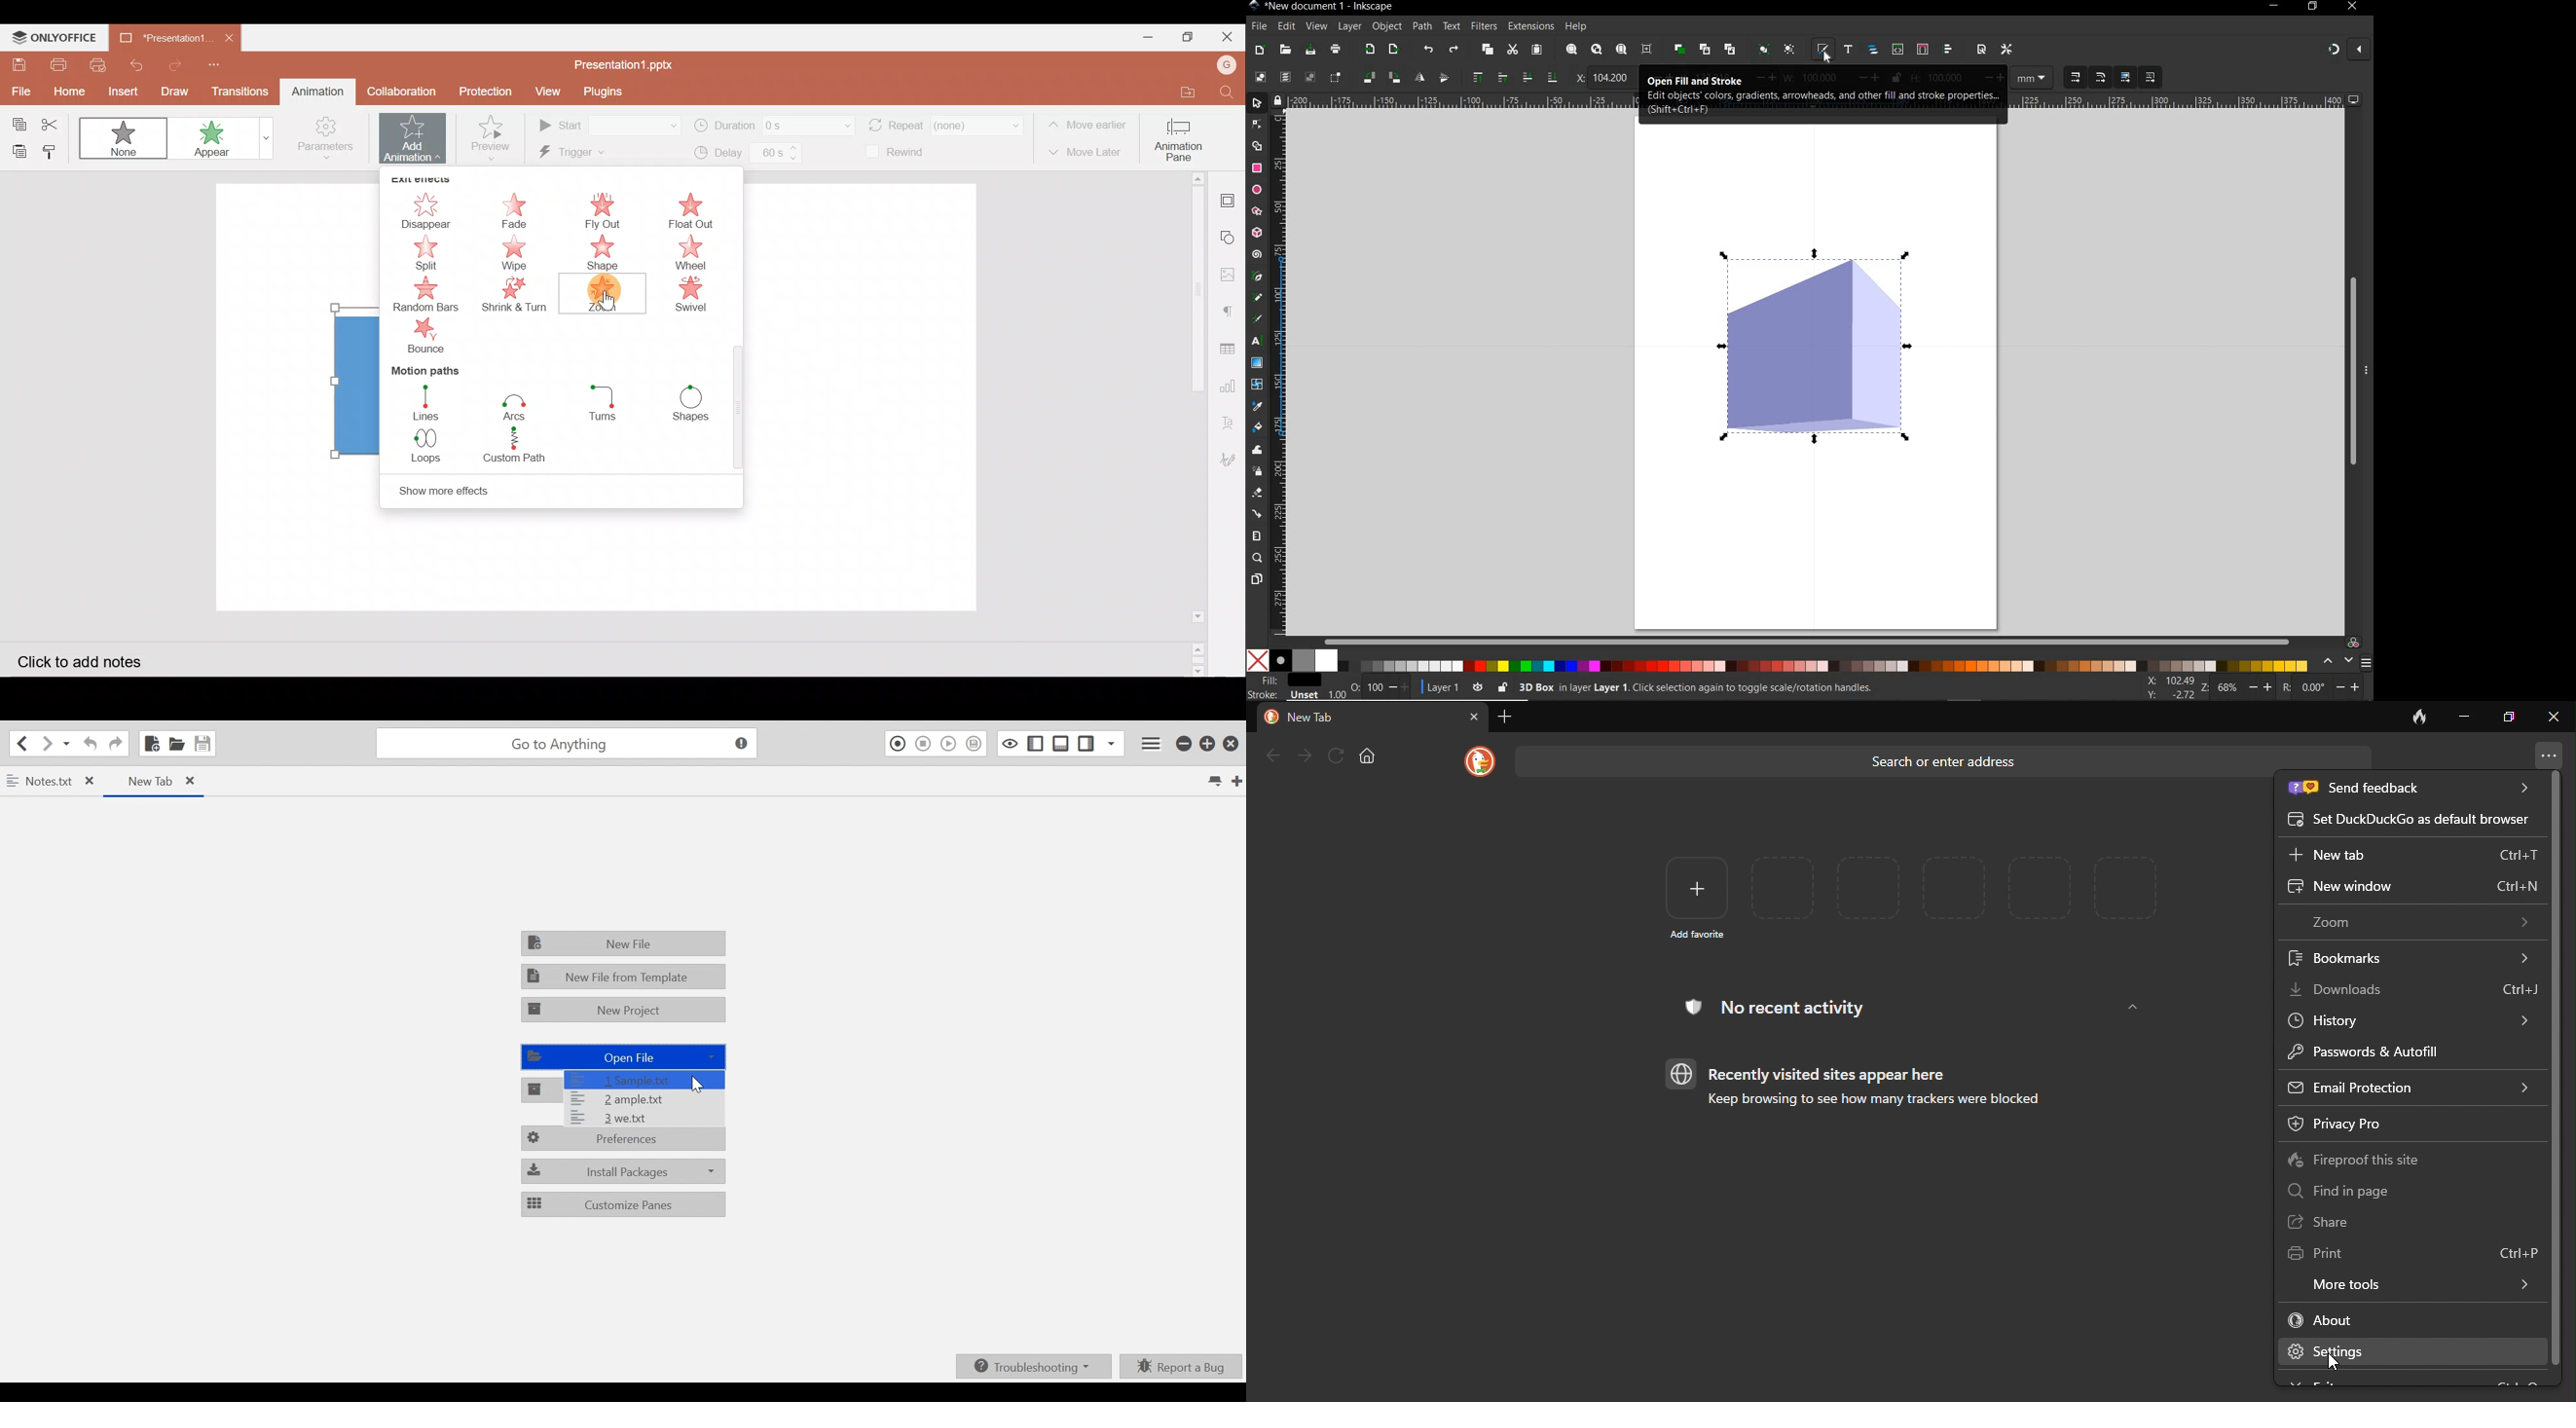 Image resolution: width=2576 pixels, height=1428 pixels. Describe the element at coordinates (1368, 76) in the screenshot. I see `OBJECT ROTATE` at that location.